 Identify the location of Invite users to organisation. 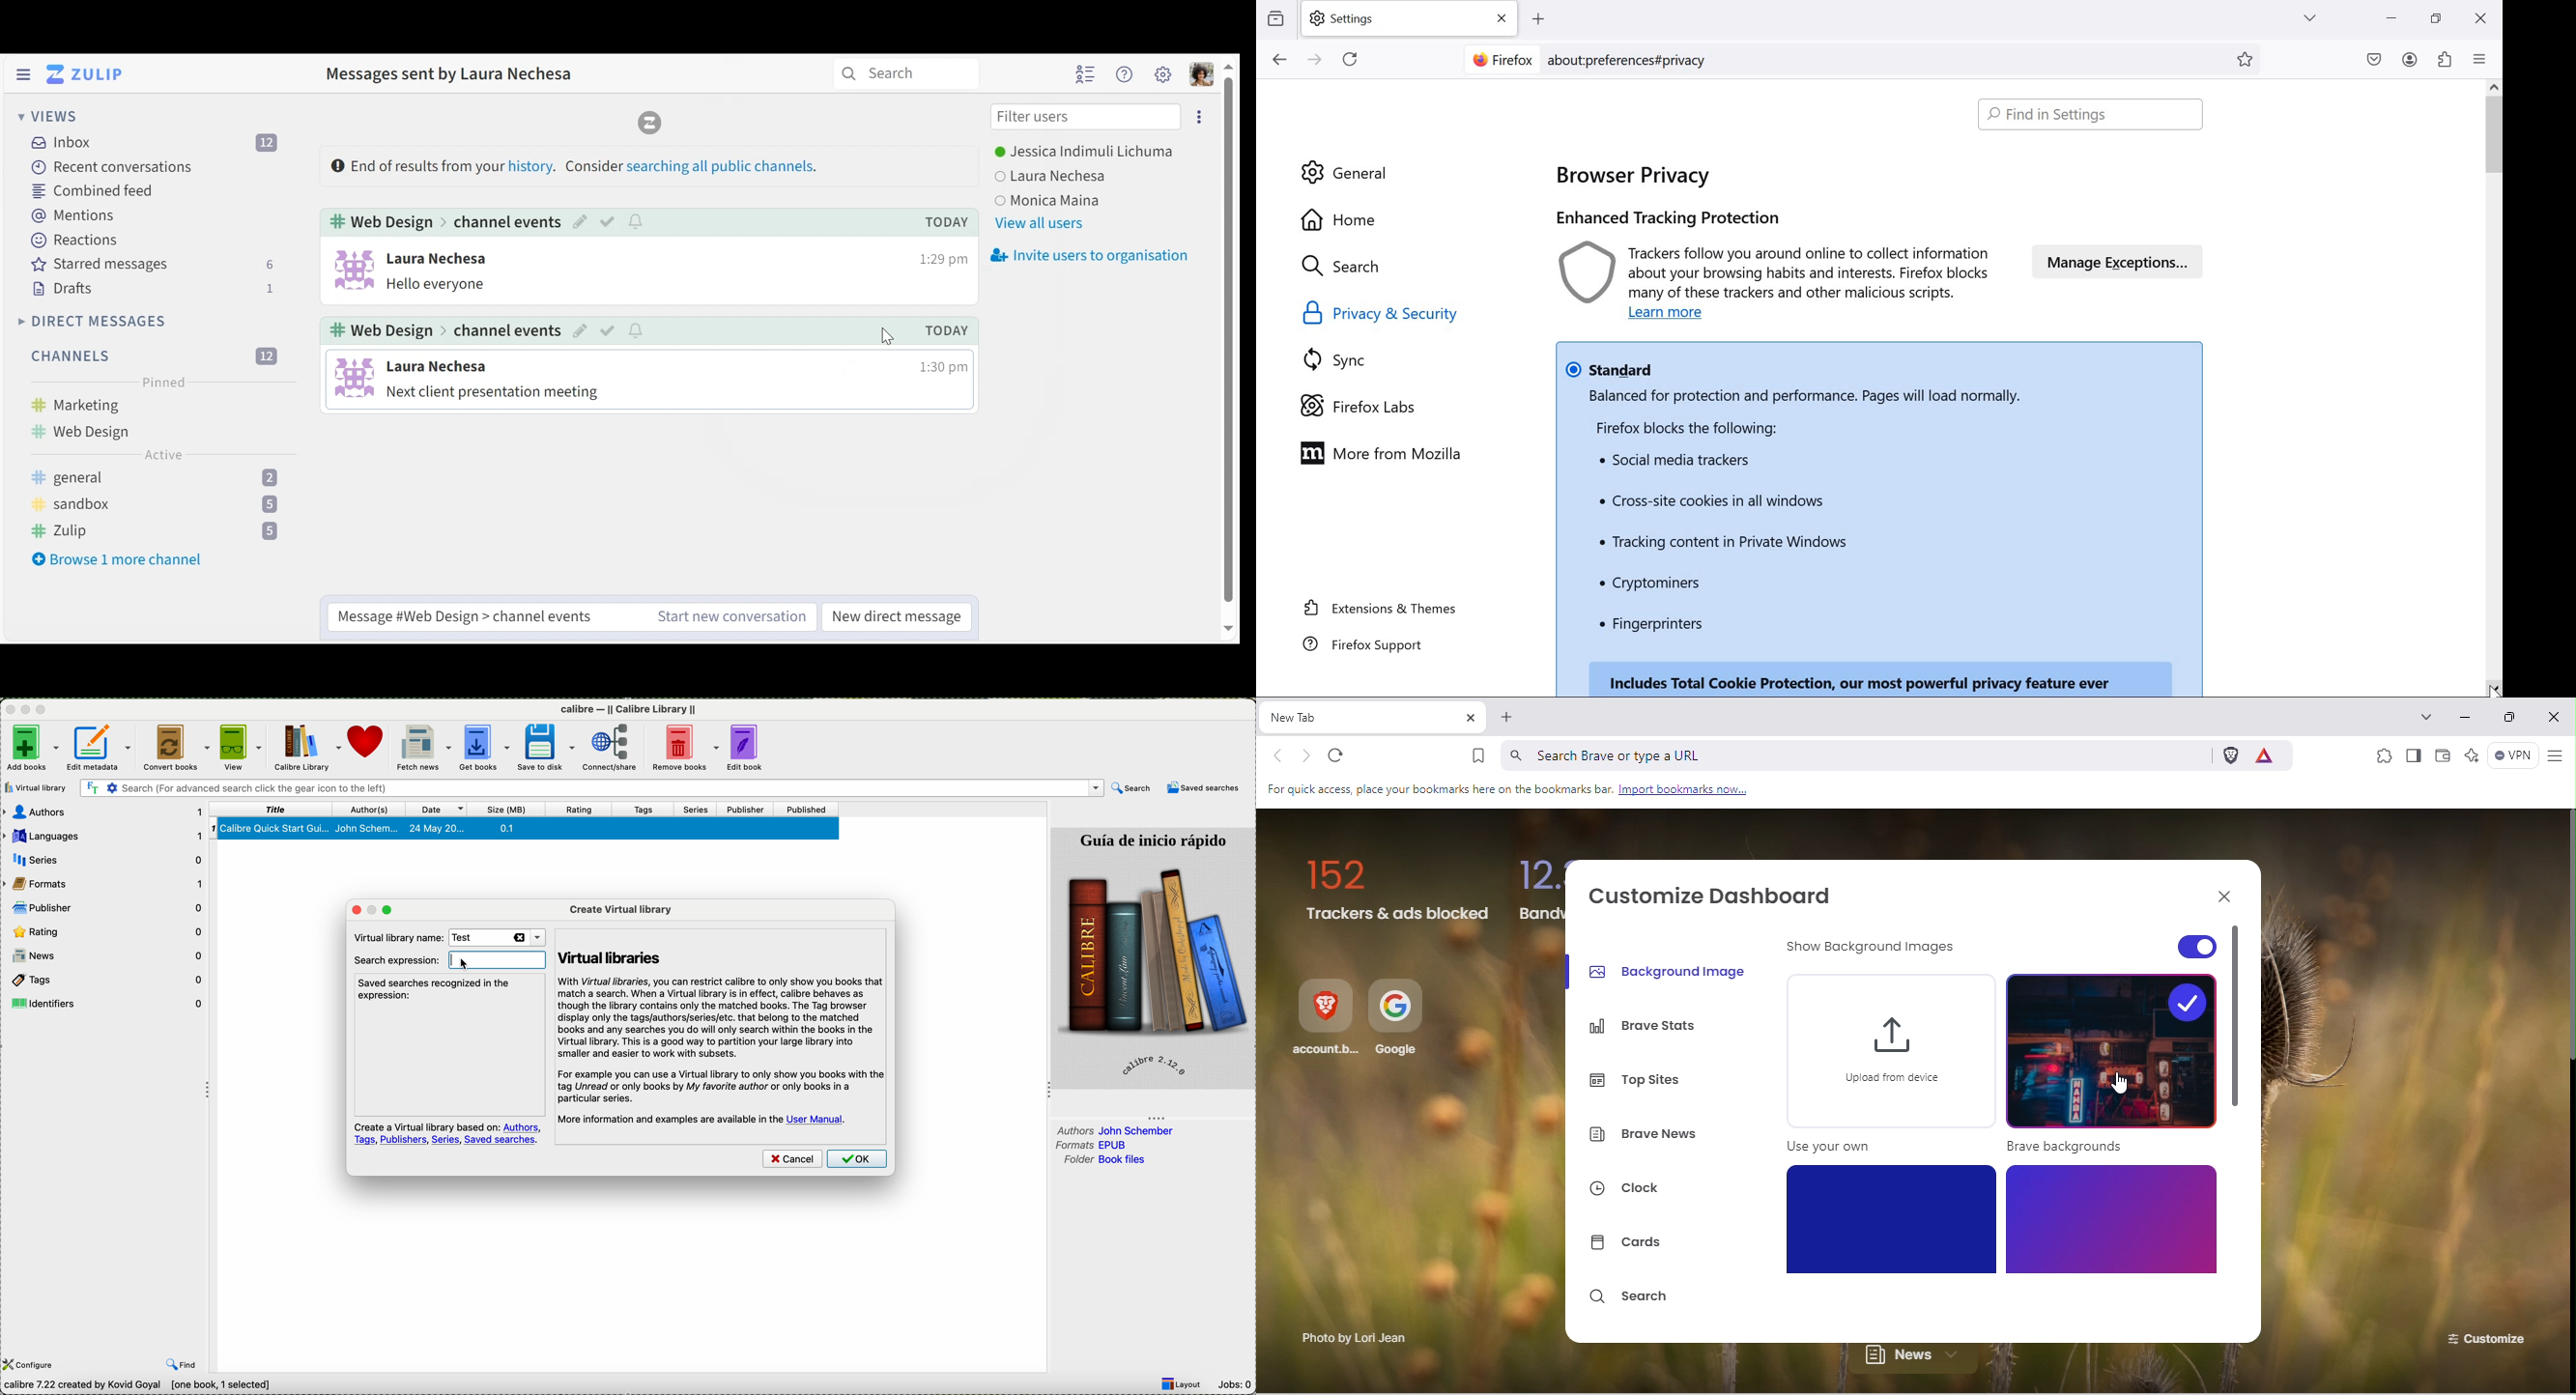
(1088, 255).